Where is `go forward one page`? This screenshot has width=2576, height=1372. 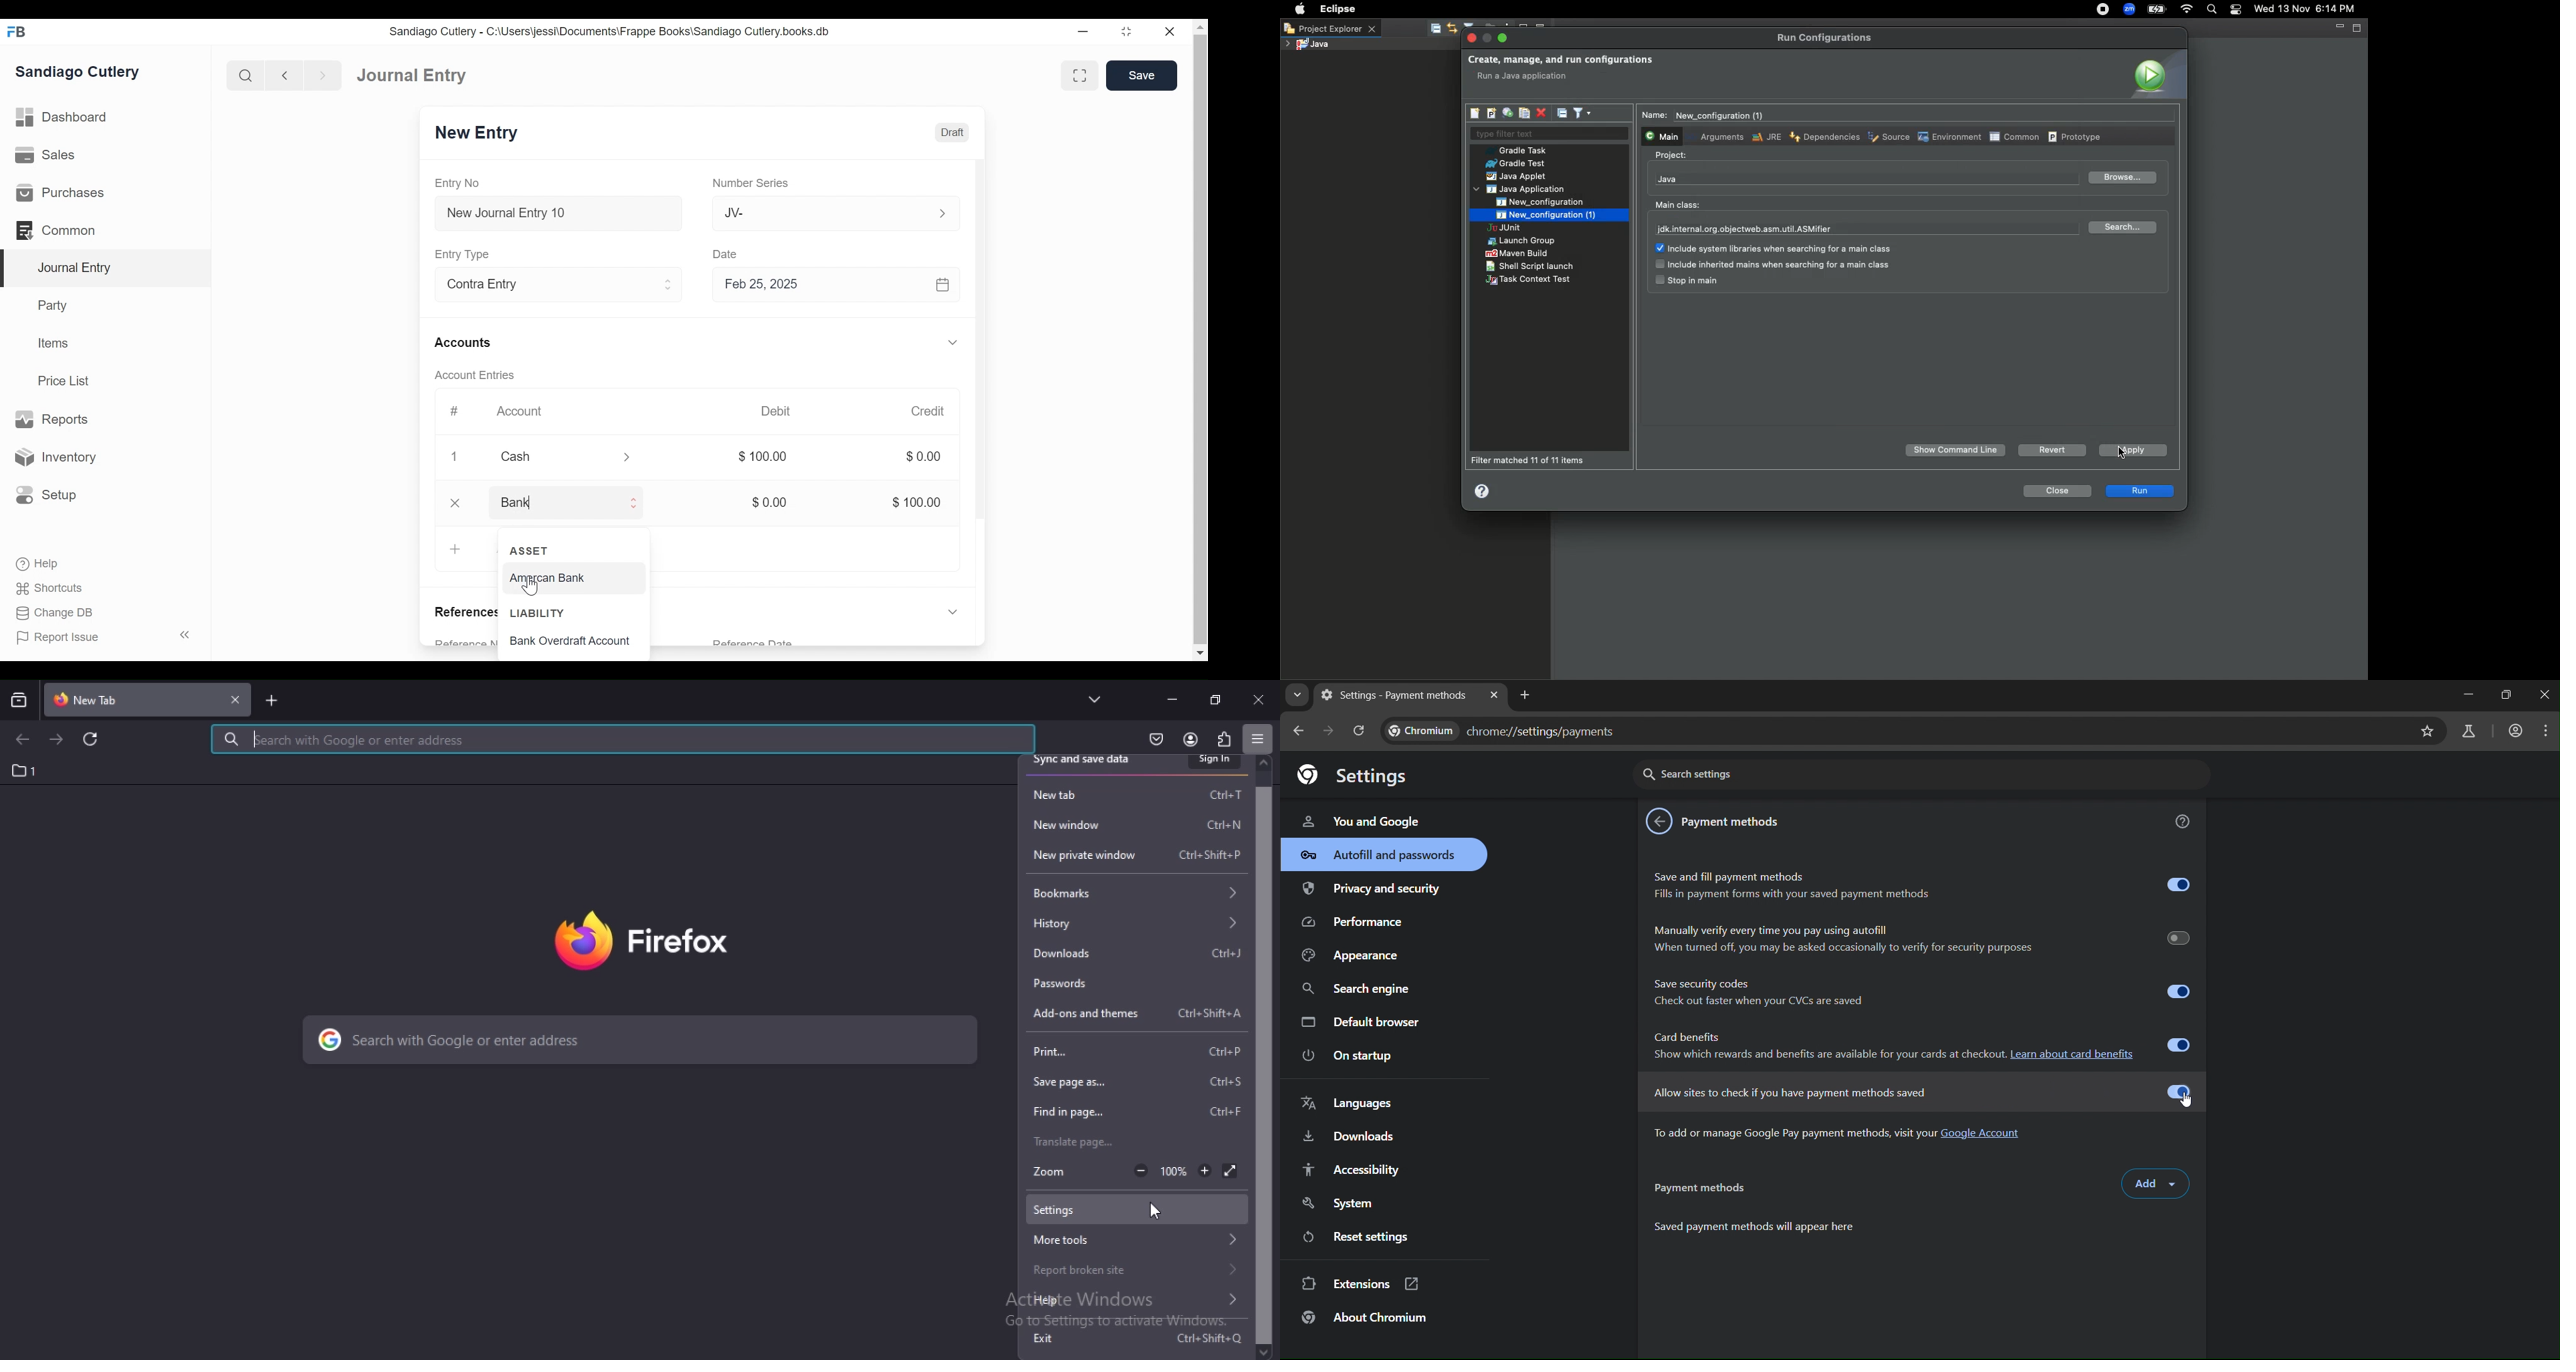 go forward one page is located at coordinates (1330, 731).